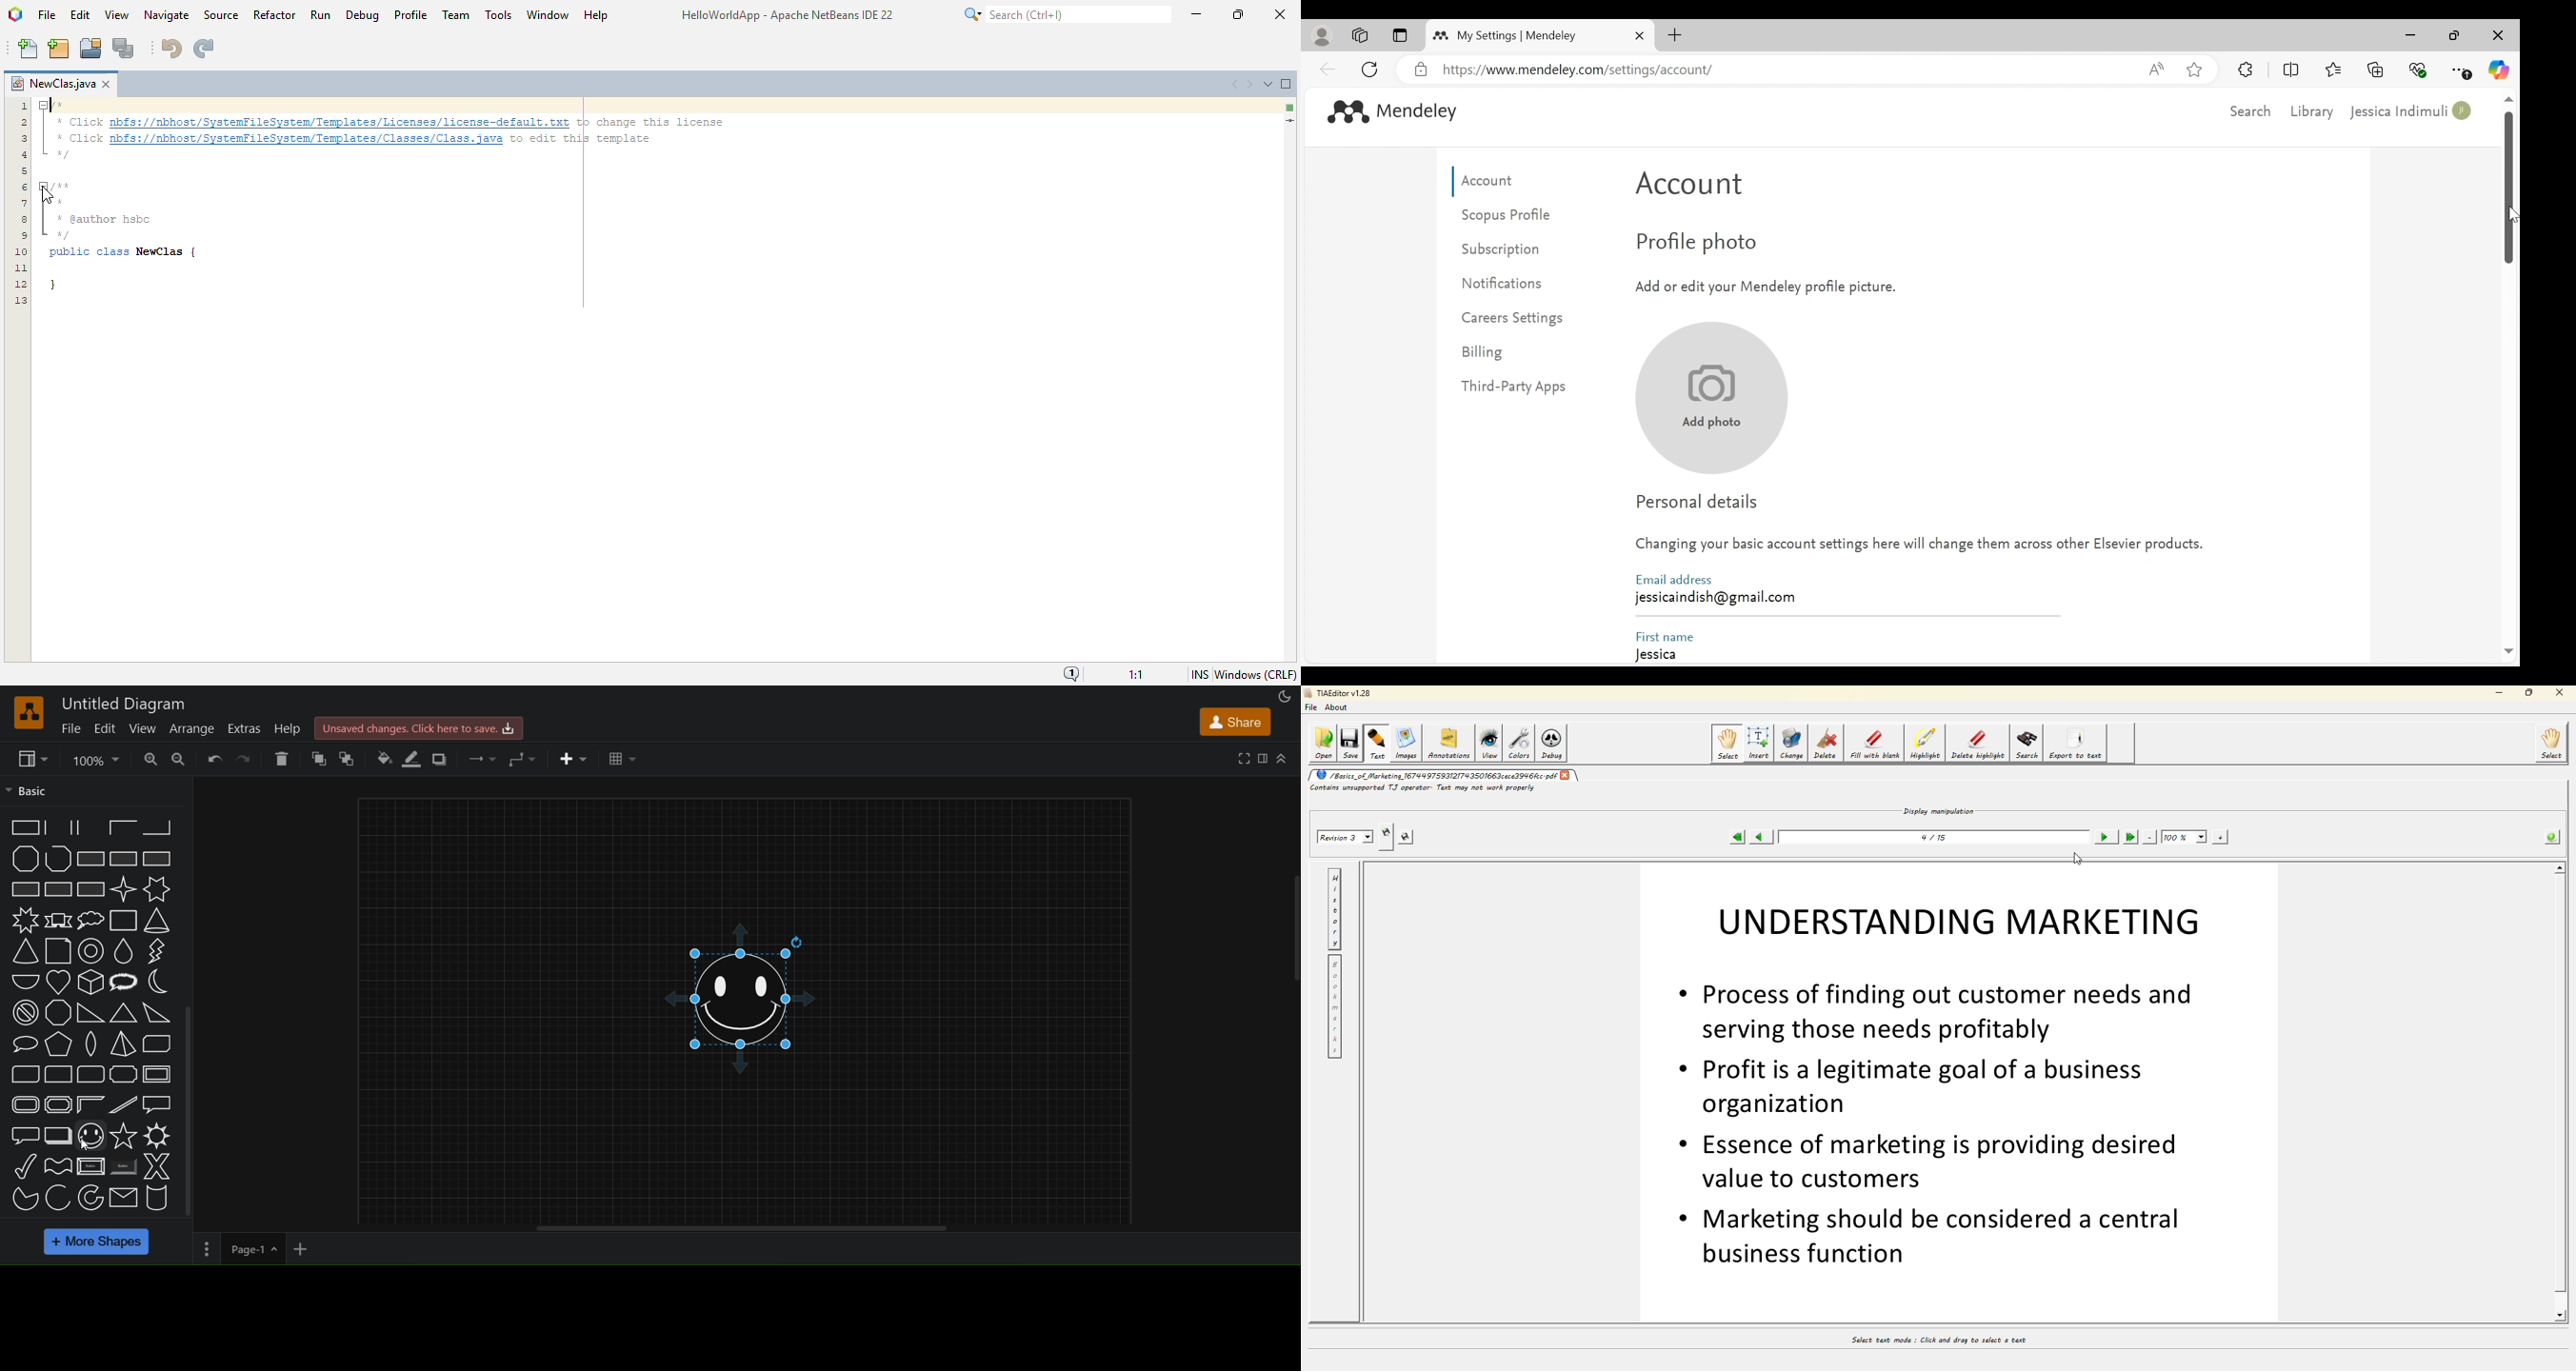  What do you see at coordinates (123, 889) in the screenshot?
I see `4 point star` at bounding box center [123, 889].